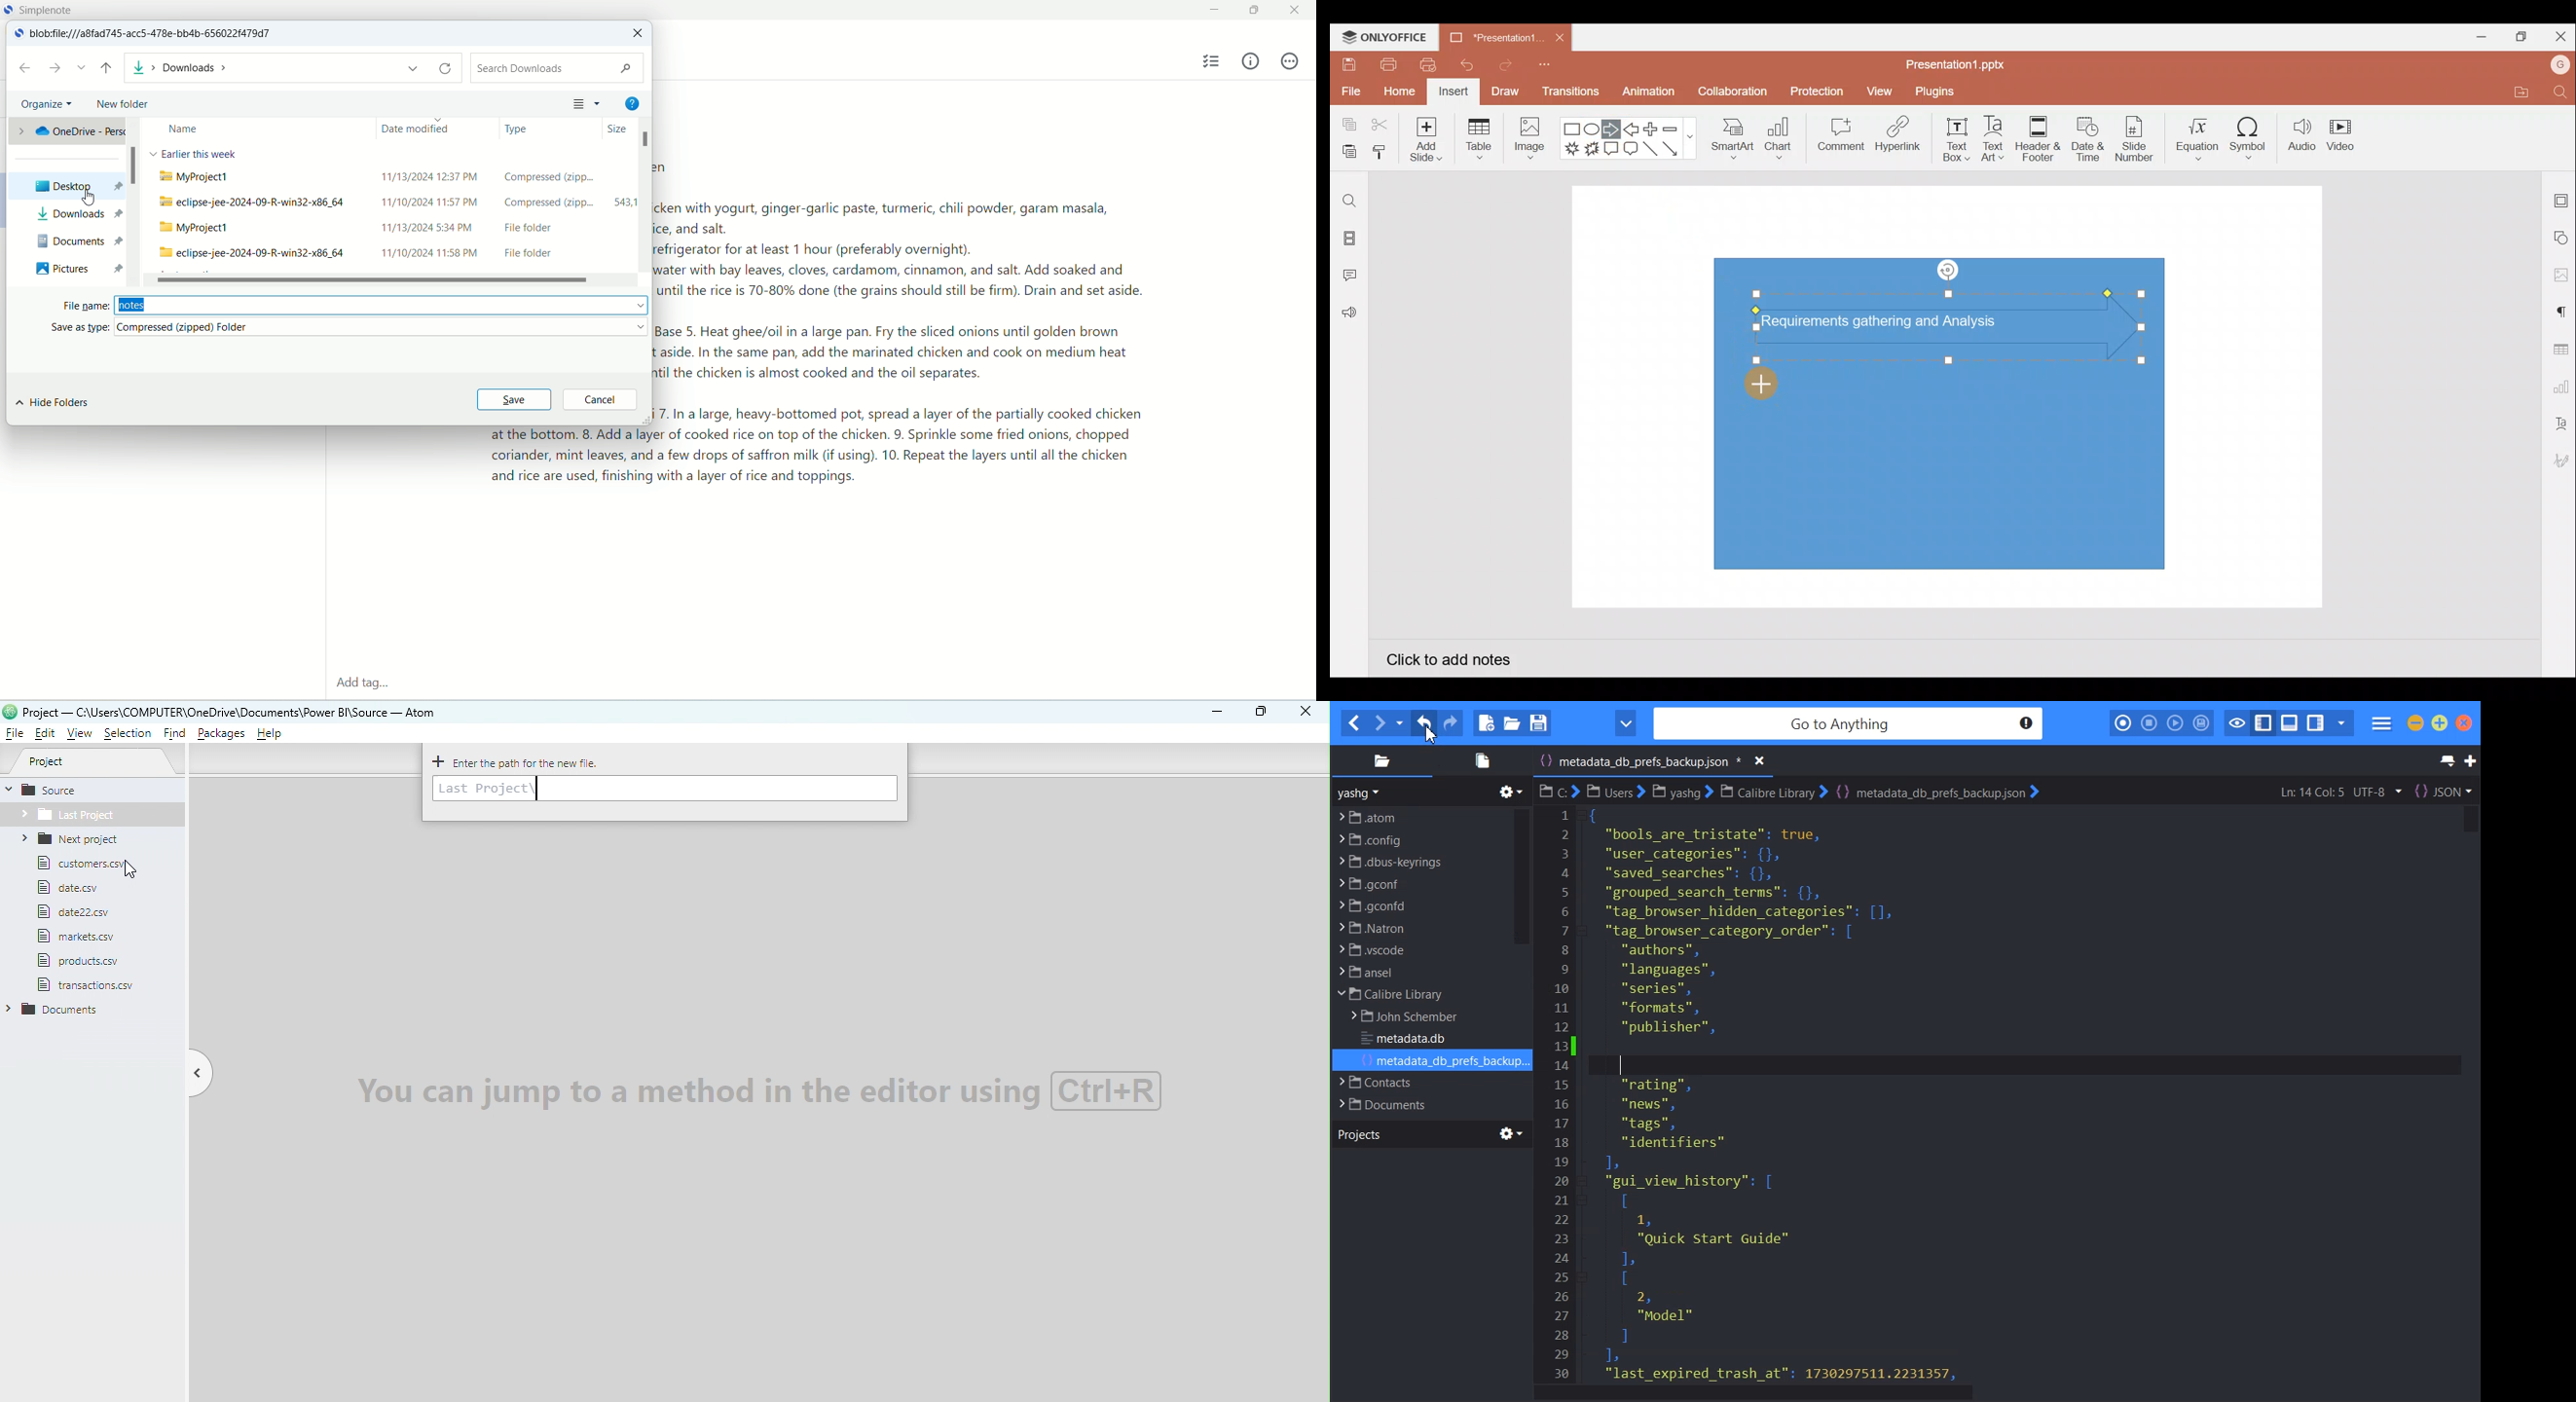  What do you see at coordinates (1454, 92) in the screenshot?
I see `Insert` at bounding box center [1454, 92].